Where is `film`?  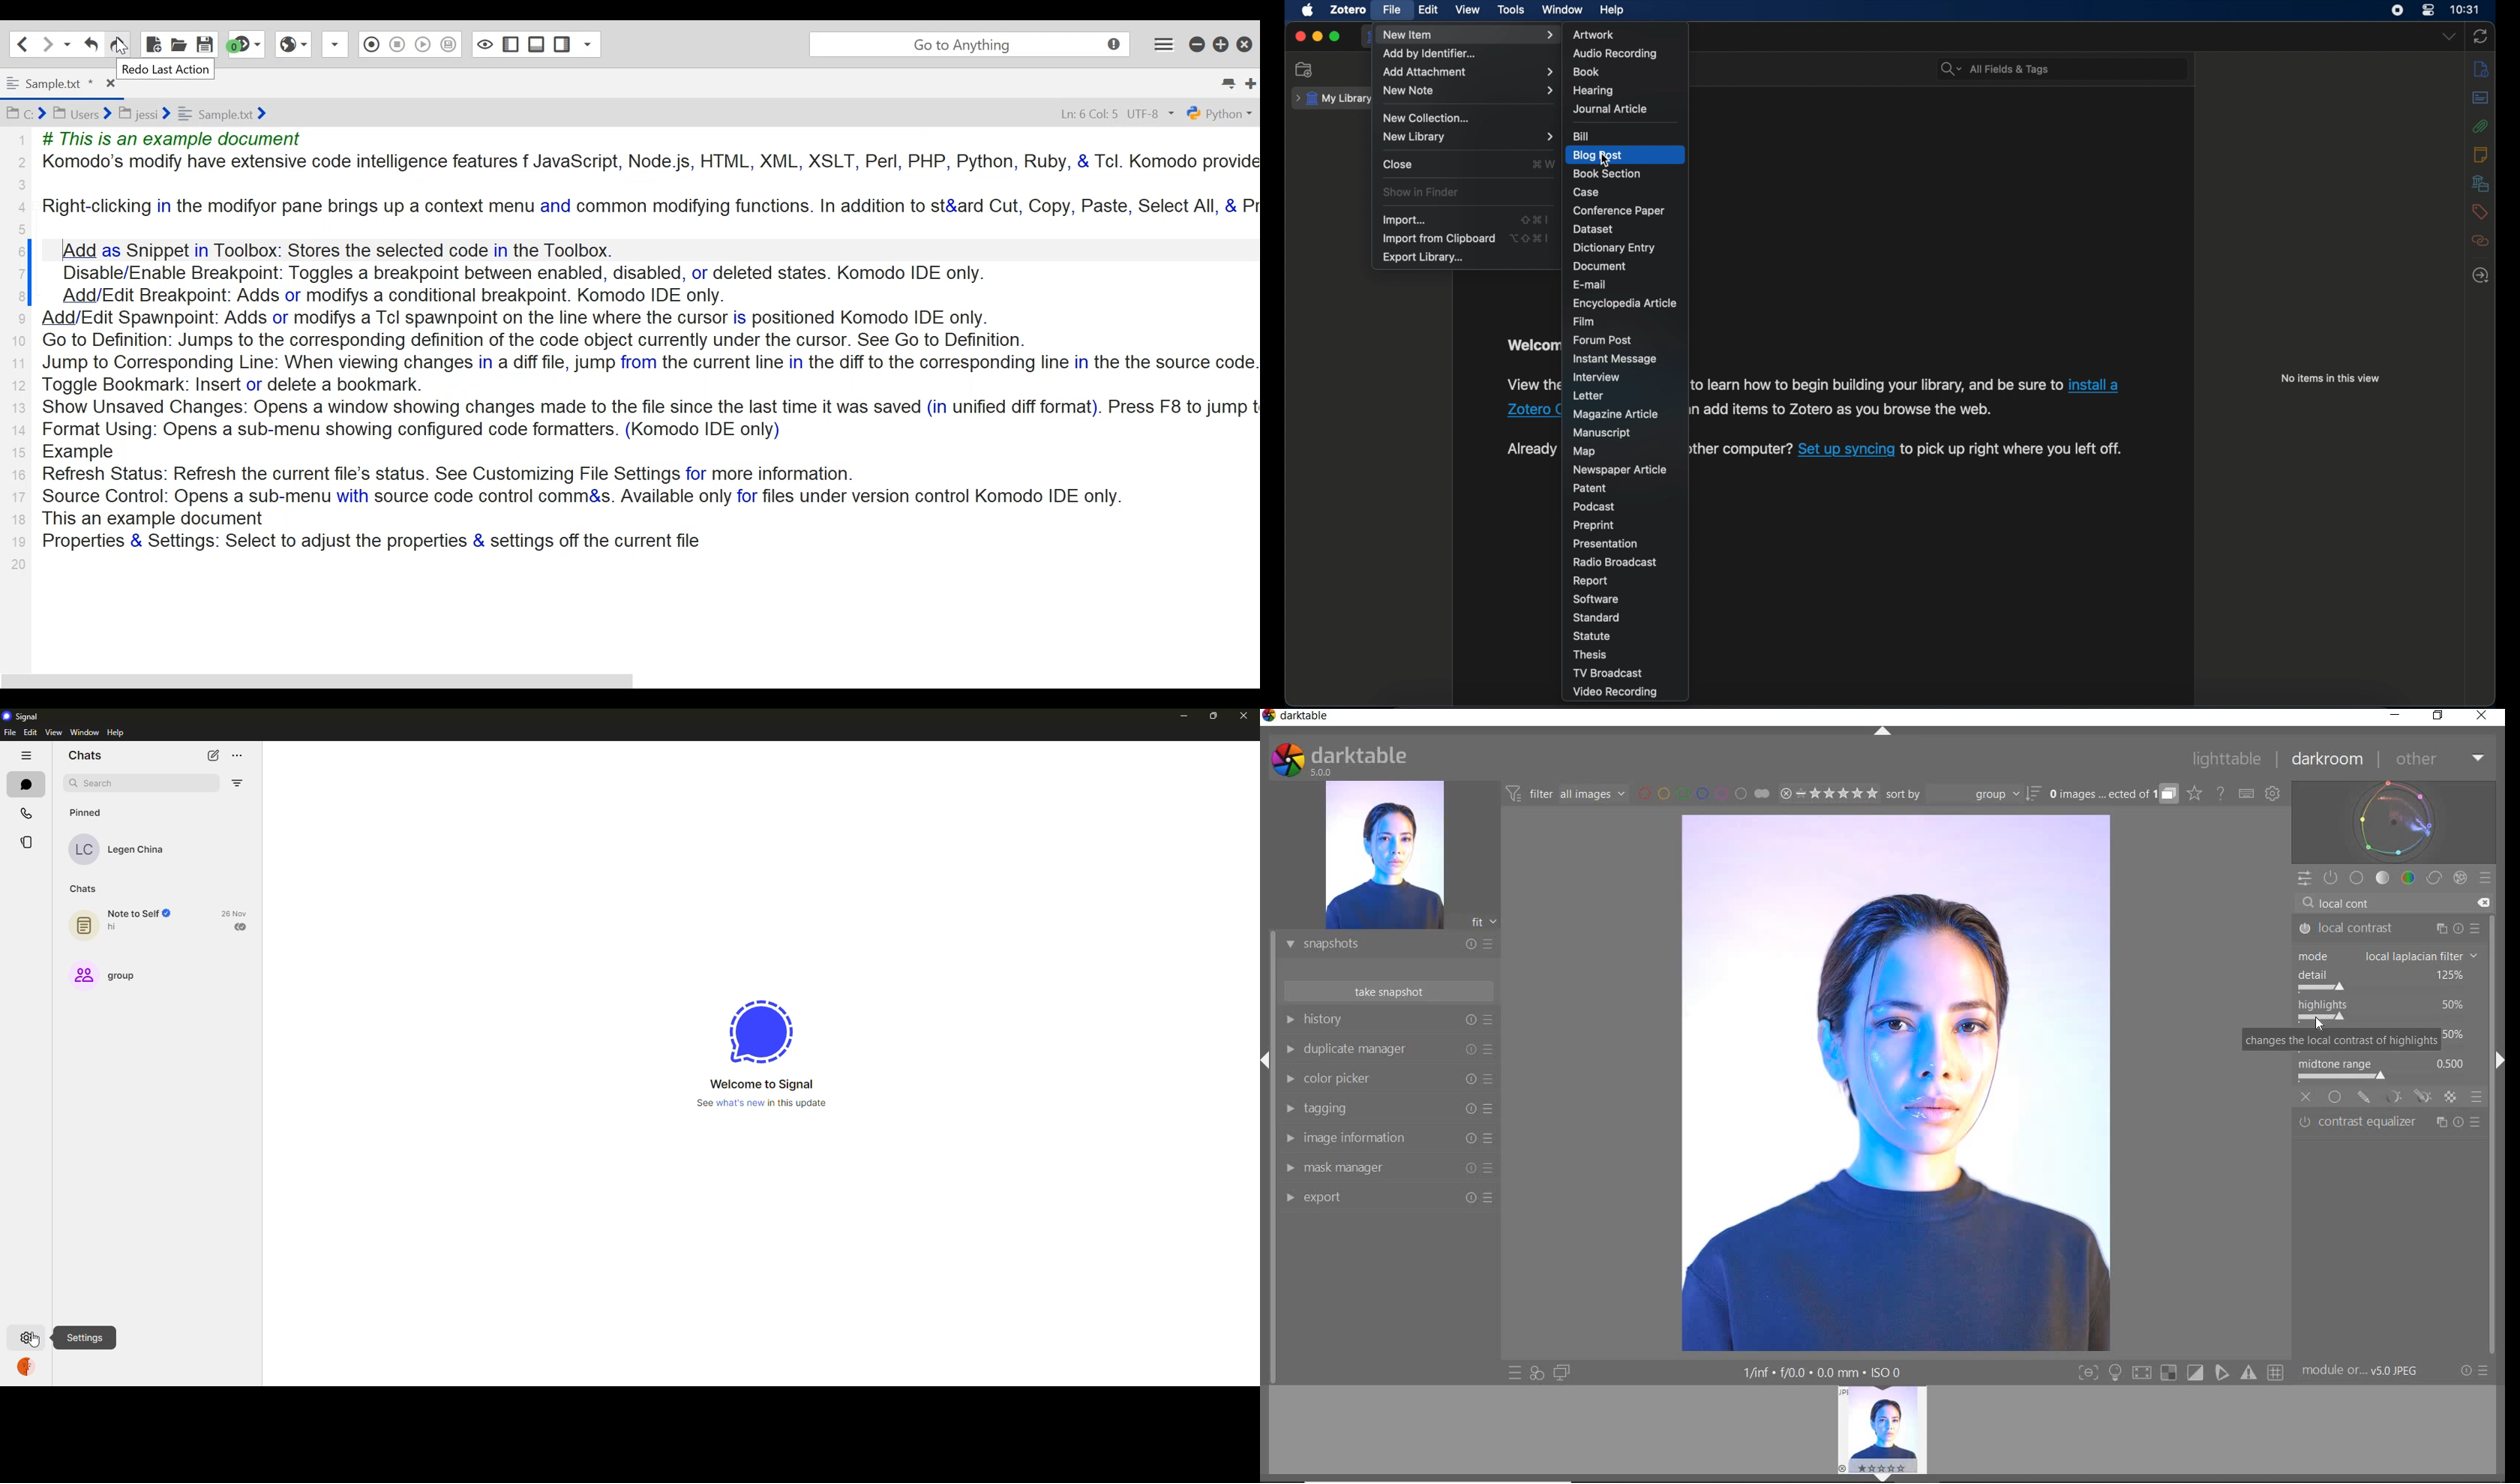 film is located at coordinates (1584, 321).